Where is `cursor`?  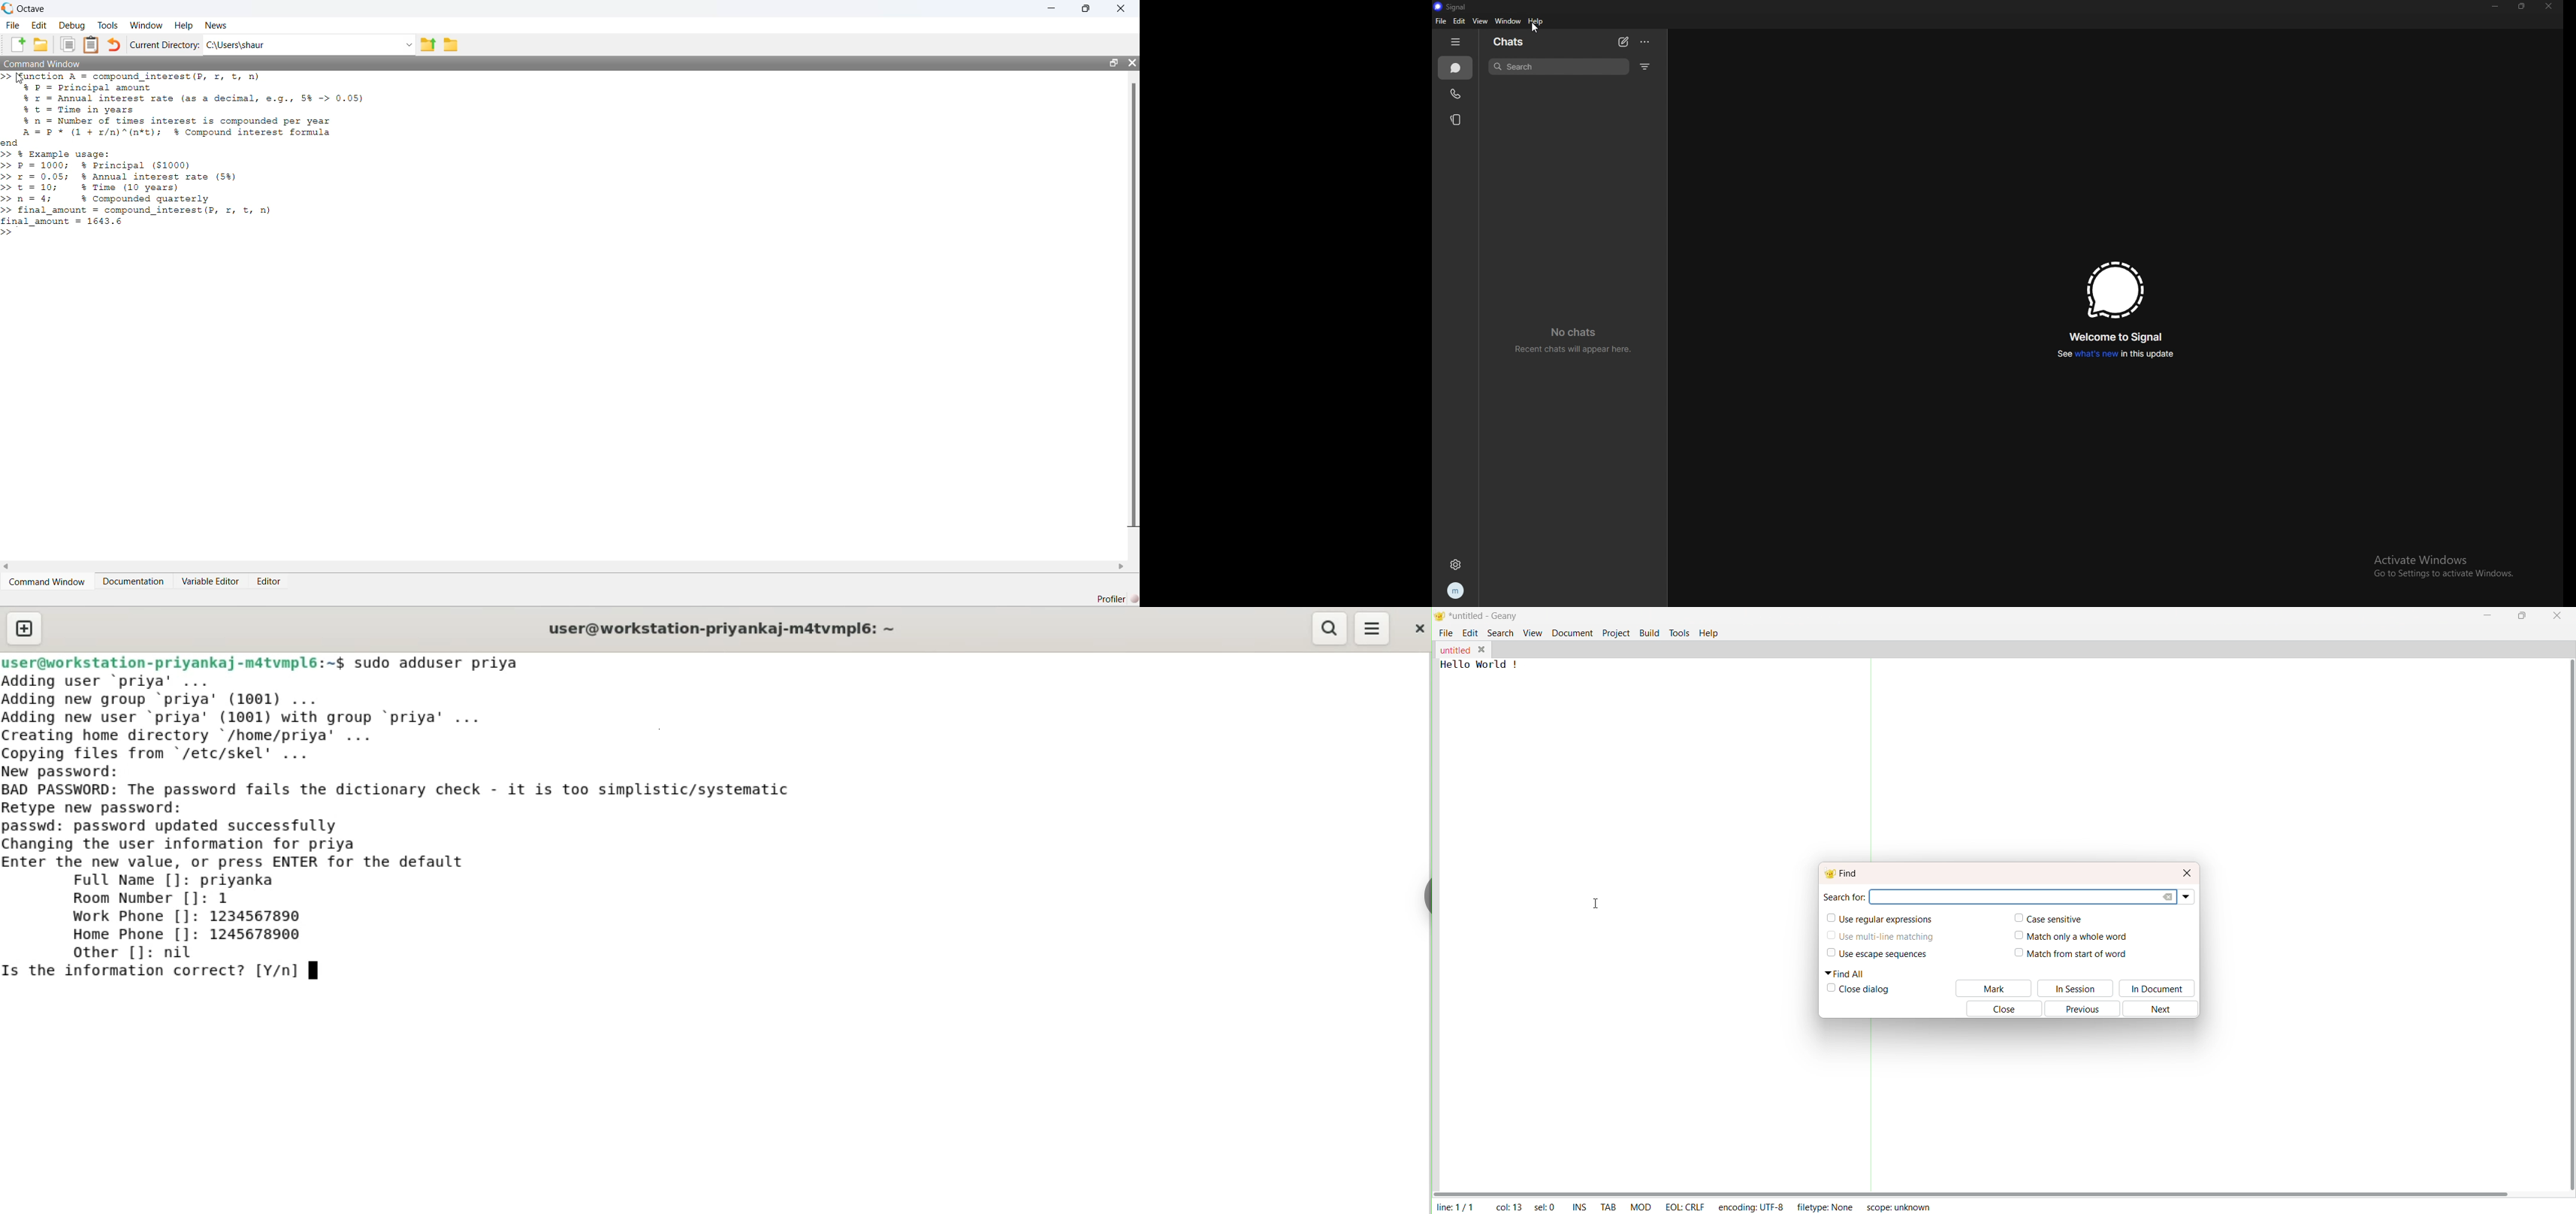 cursor is located at coordinates (1535, 28).